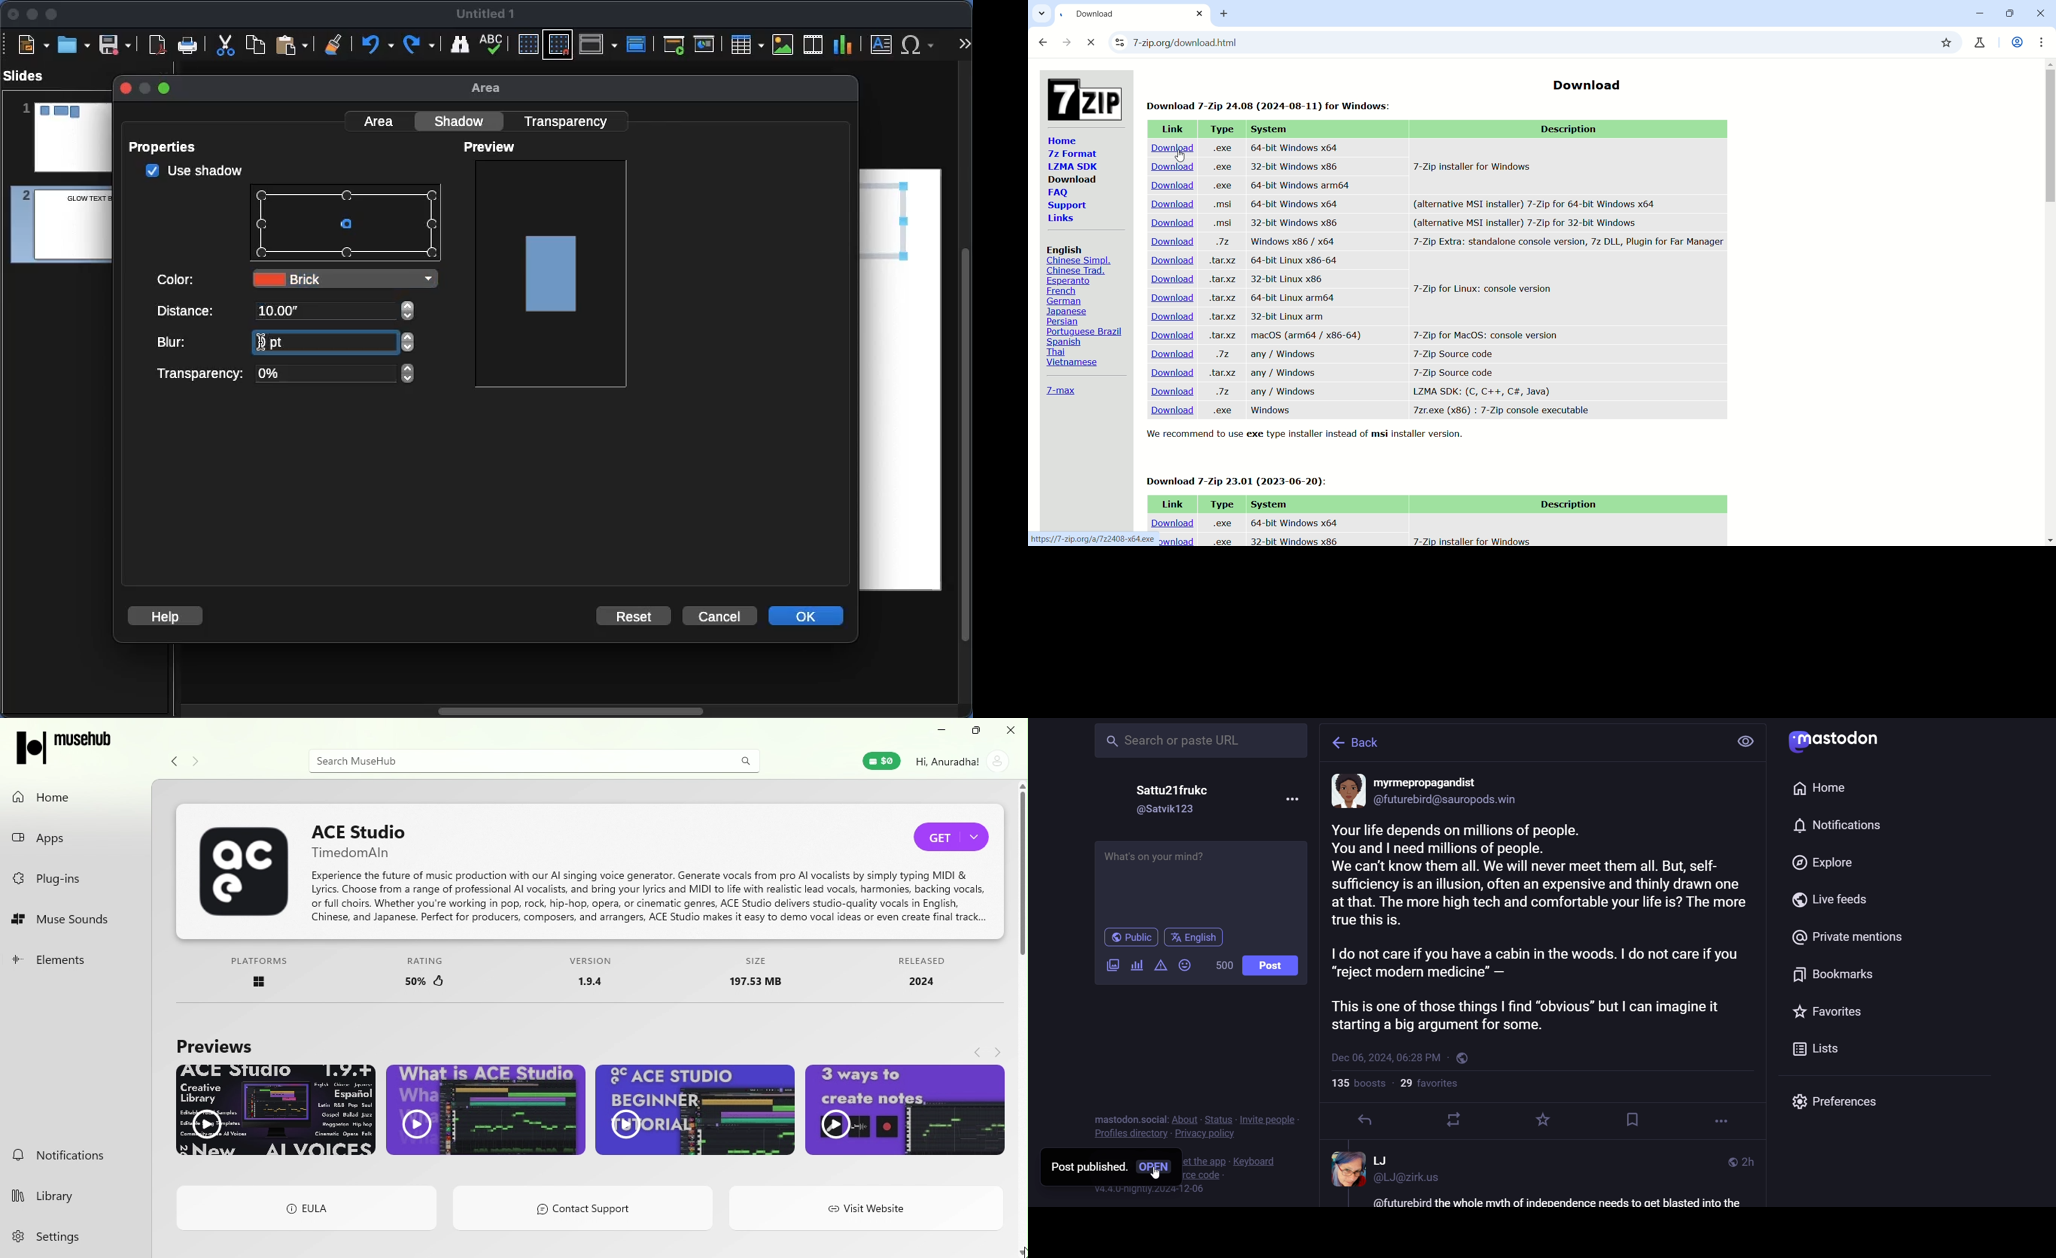 This screenshot has width=2072, height=1260. Describe the element at coordinates (1295, 147) in the screenshot. I see `64-bit Windows x64` at that location.